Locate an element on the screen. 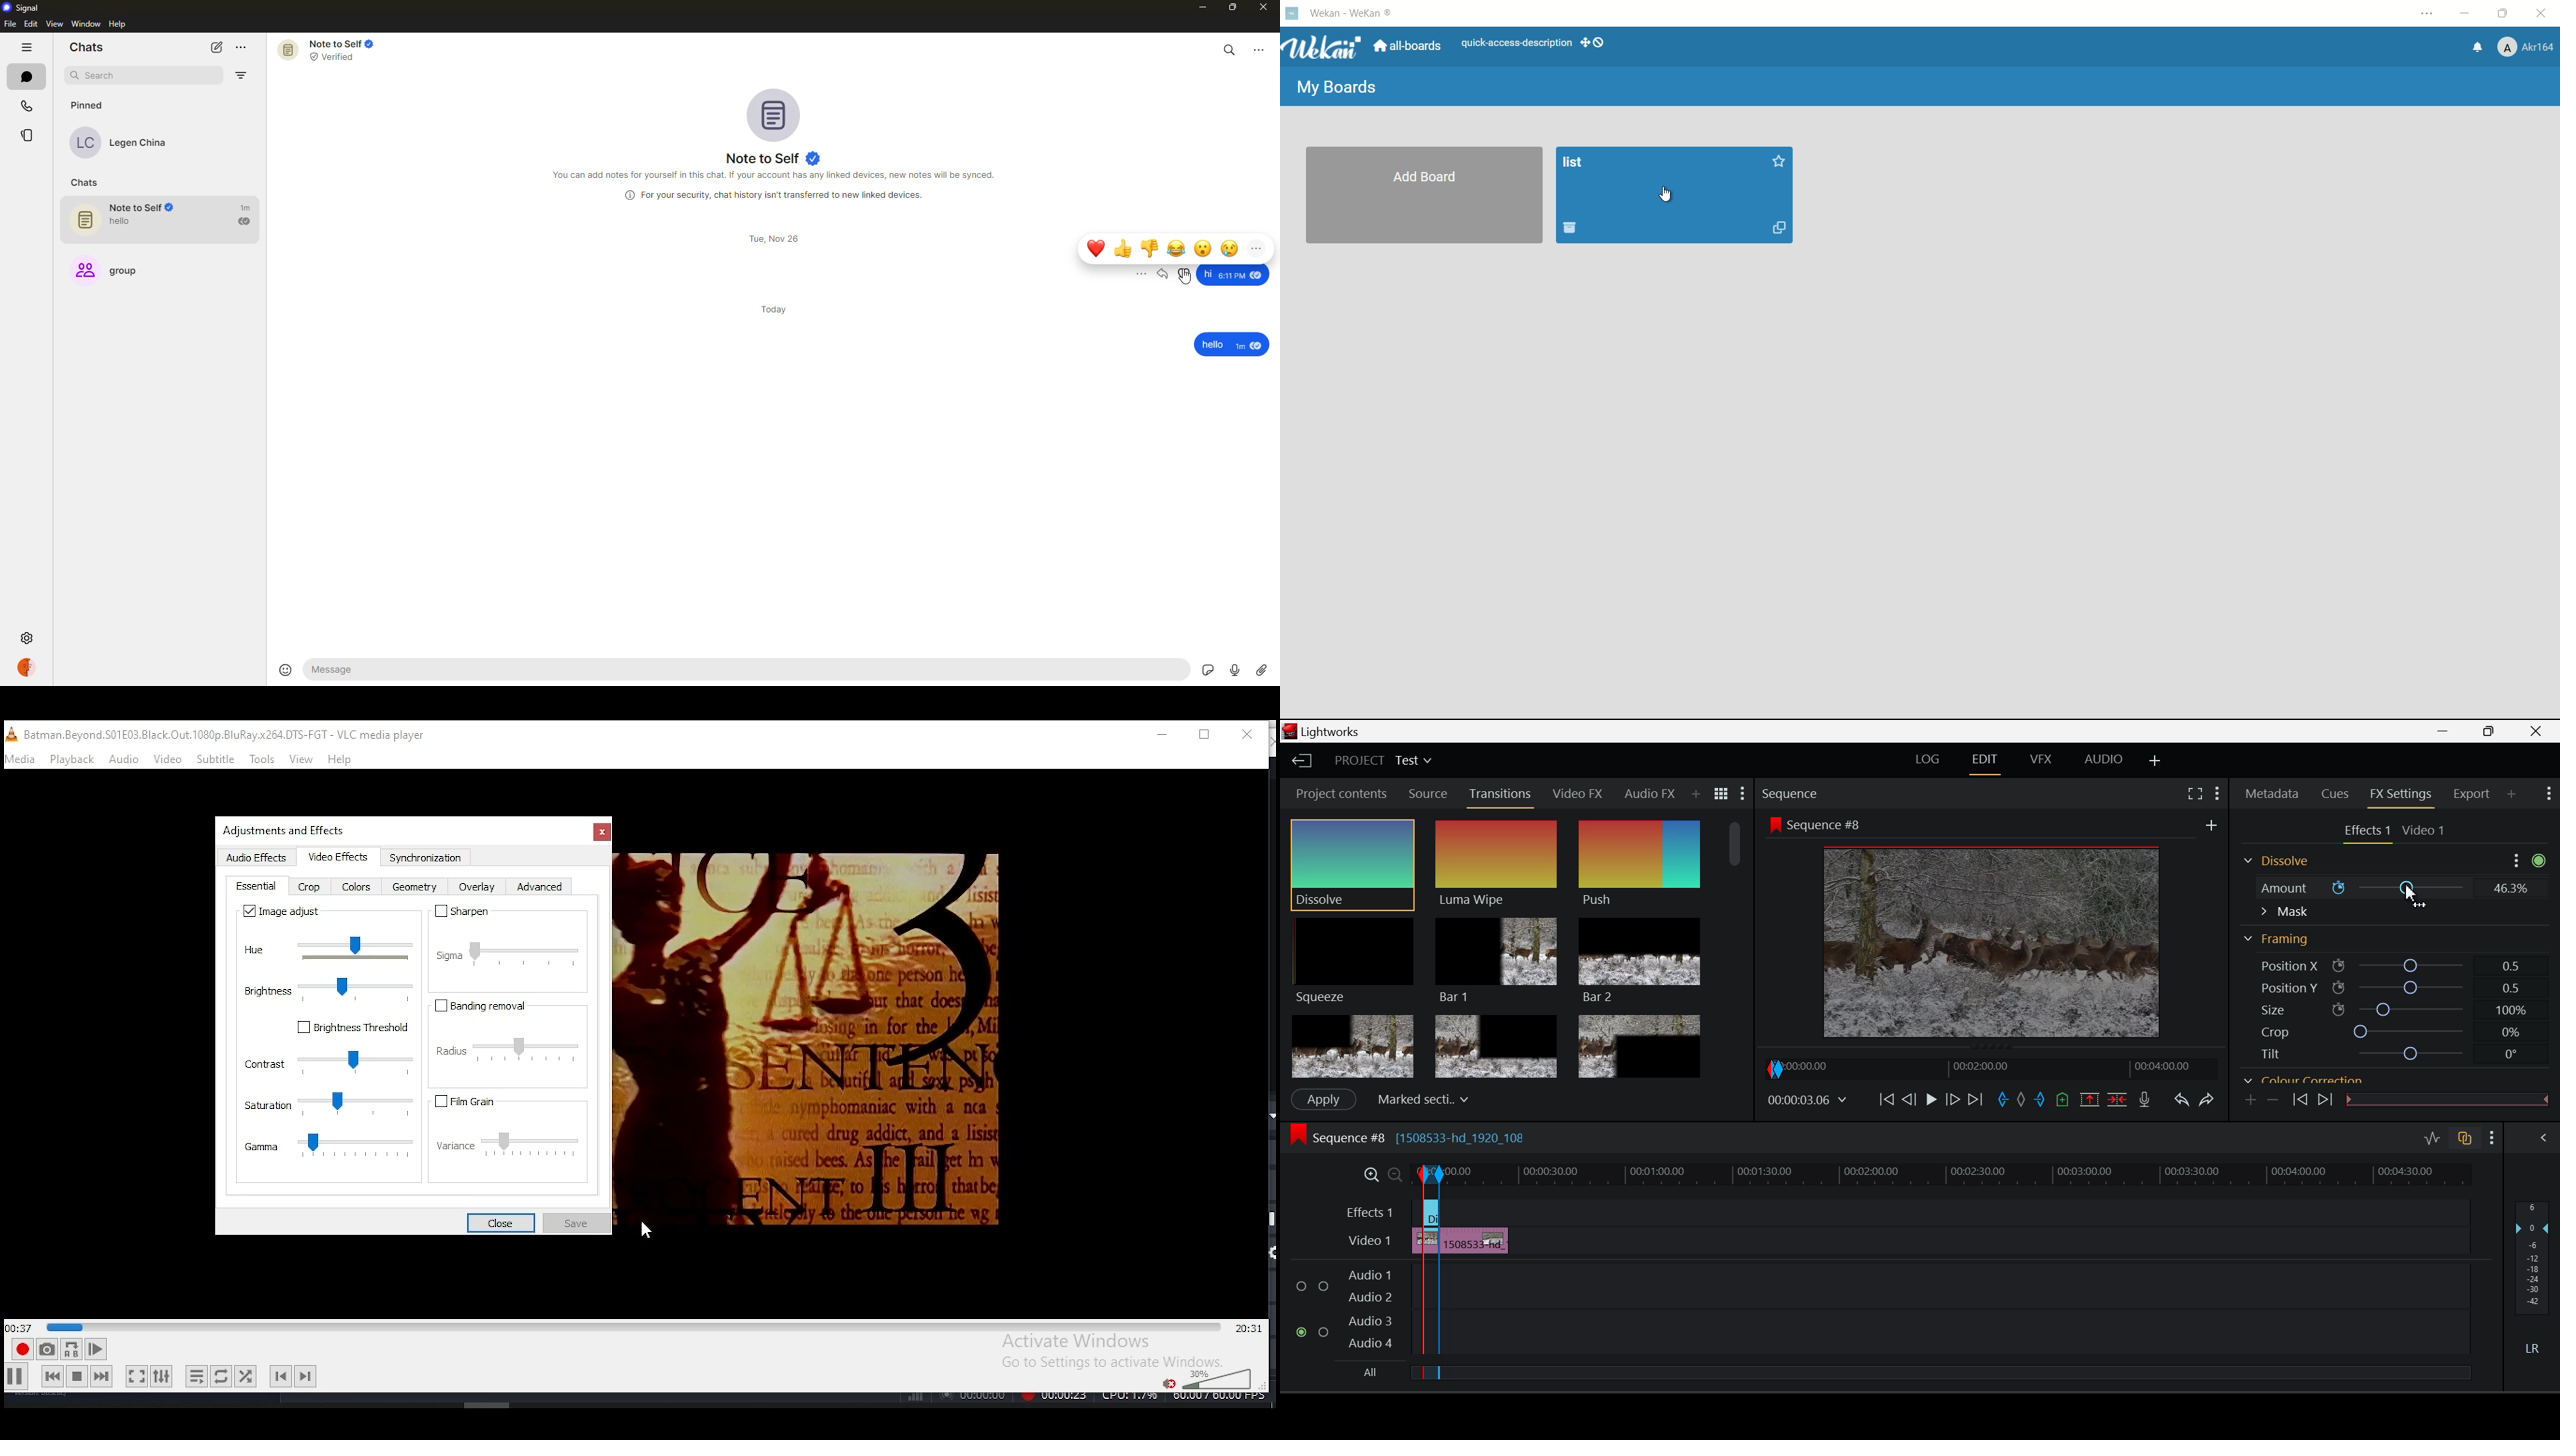 The height and width of the screenshot is (1456, 2576). all boards is located at coordinates (1407, 46).